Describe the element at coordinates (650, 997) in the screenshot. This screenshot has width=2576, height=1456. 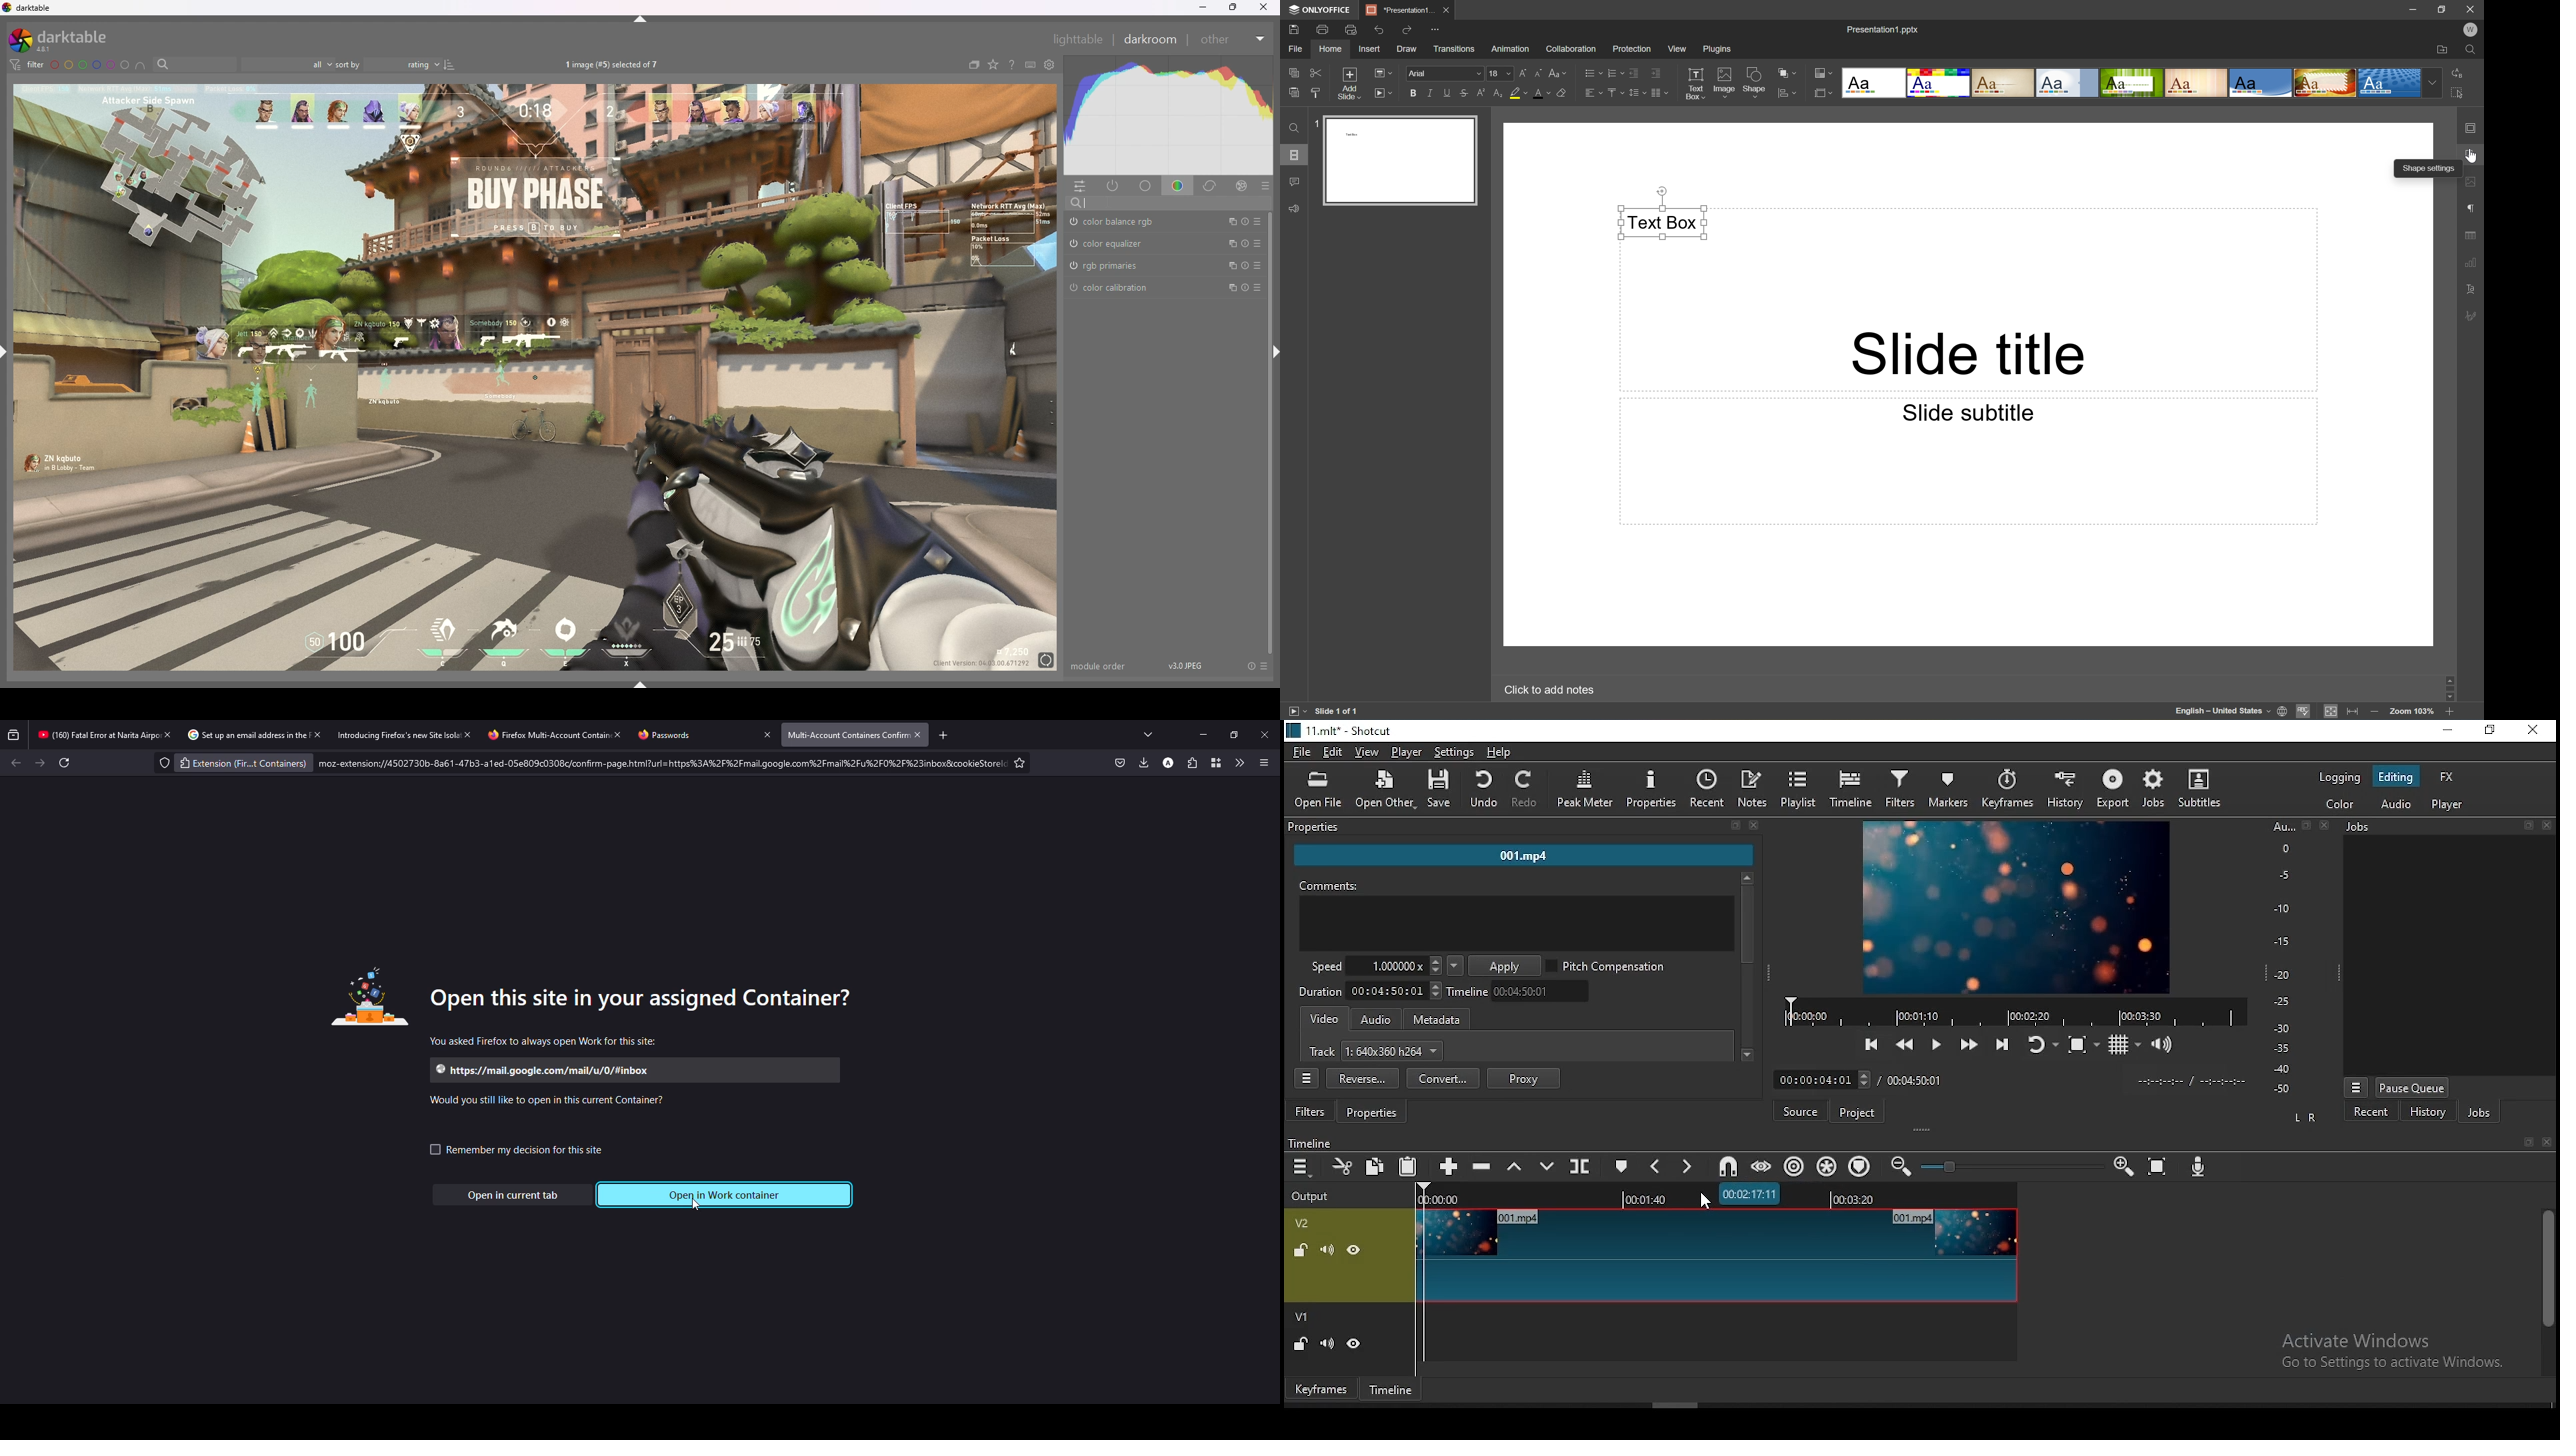
I see `open this site` at that location.